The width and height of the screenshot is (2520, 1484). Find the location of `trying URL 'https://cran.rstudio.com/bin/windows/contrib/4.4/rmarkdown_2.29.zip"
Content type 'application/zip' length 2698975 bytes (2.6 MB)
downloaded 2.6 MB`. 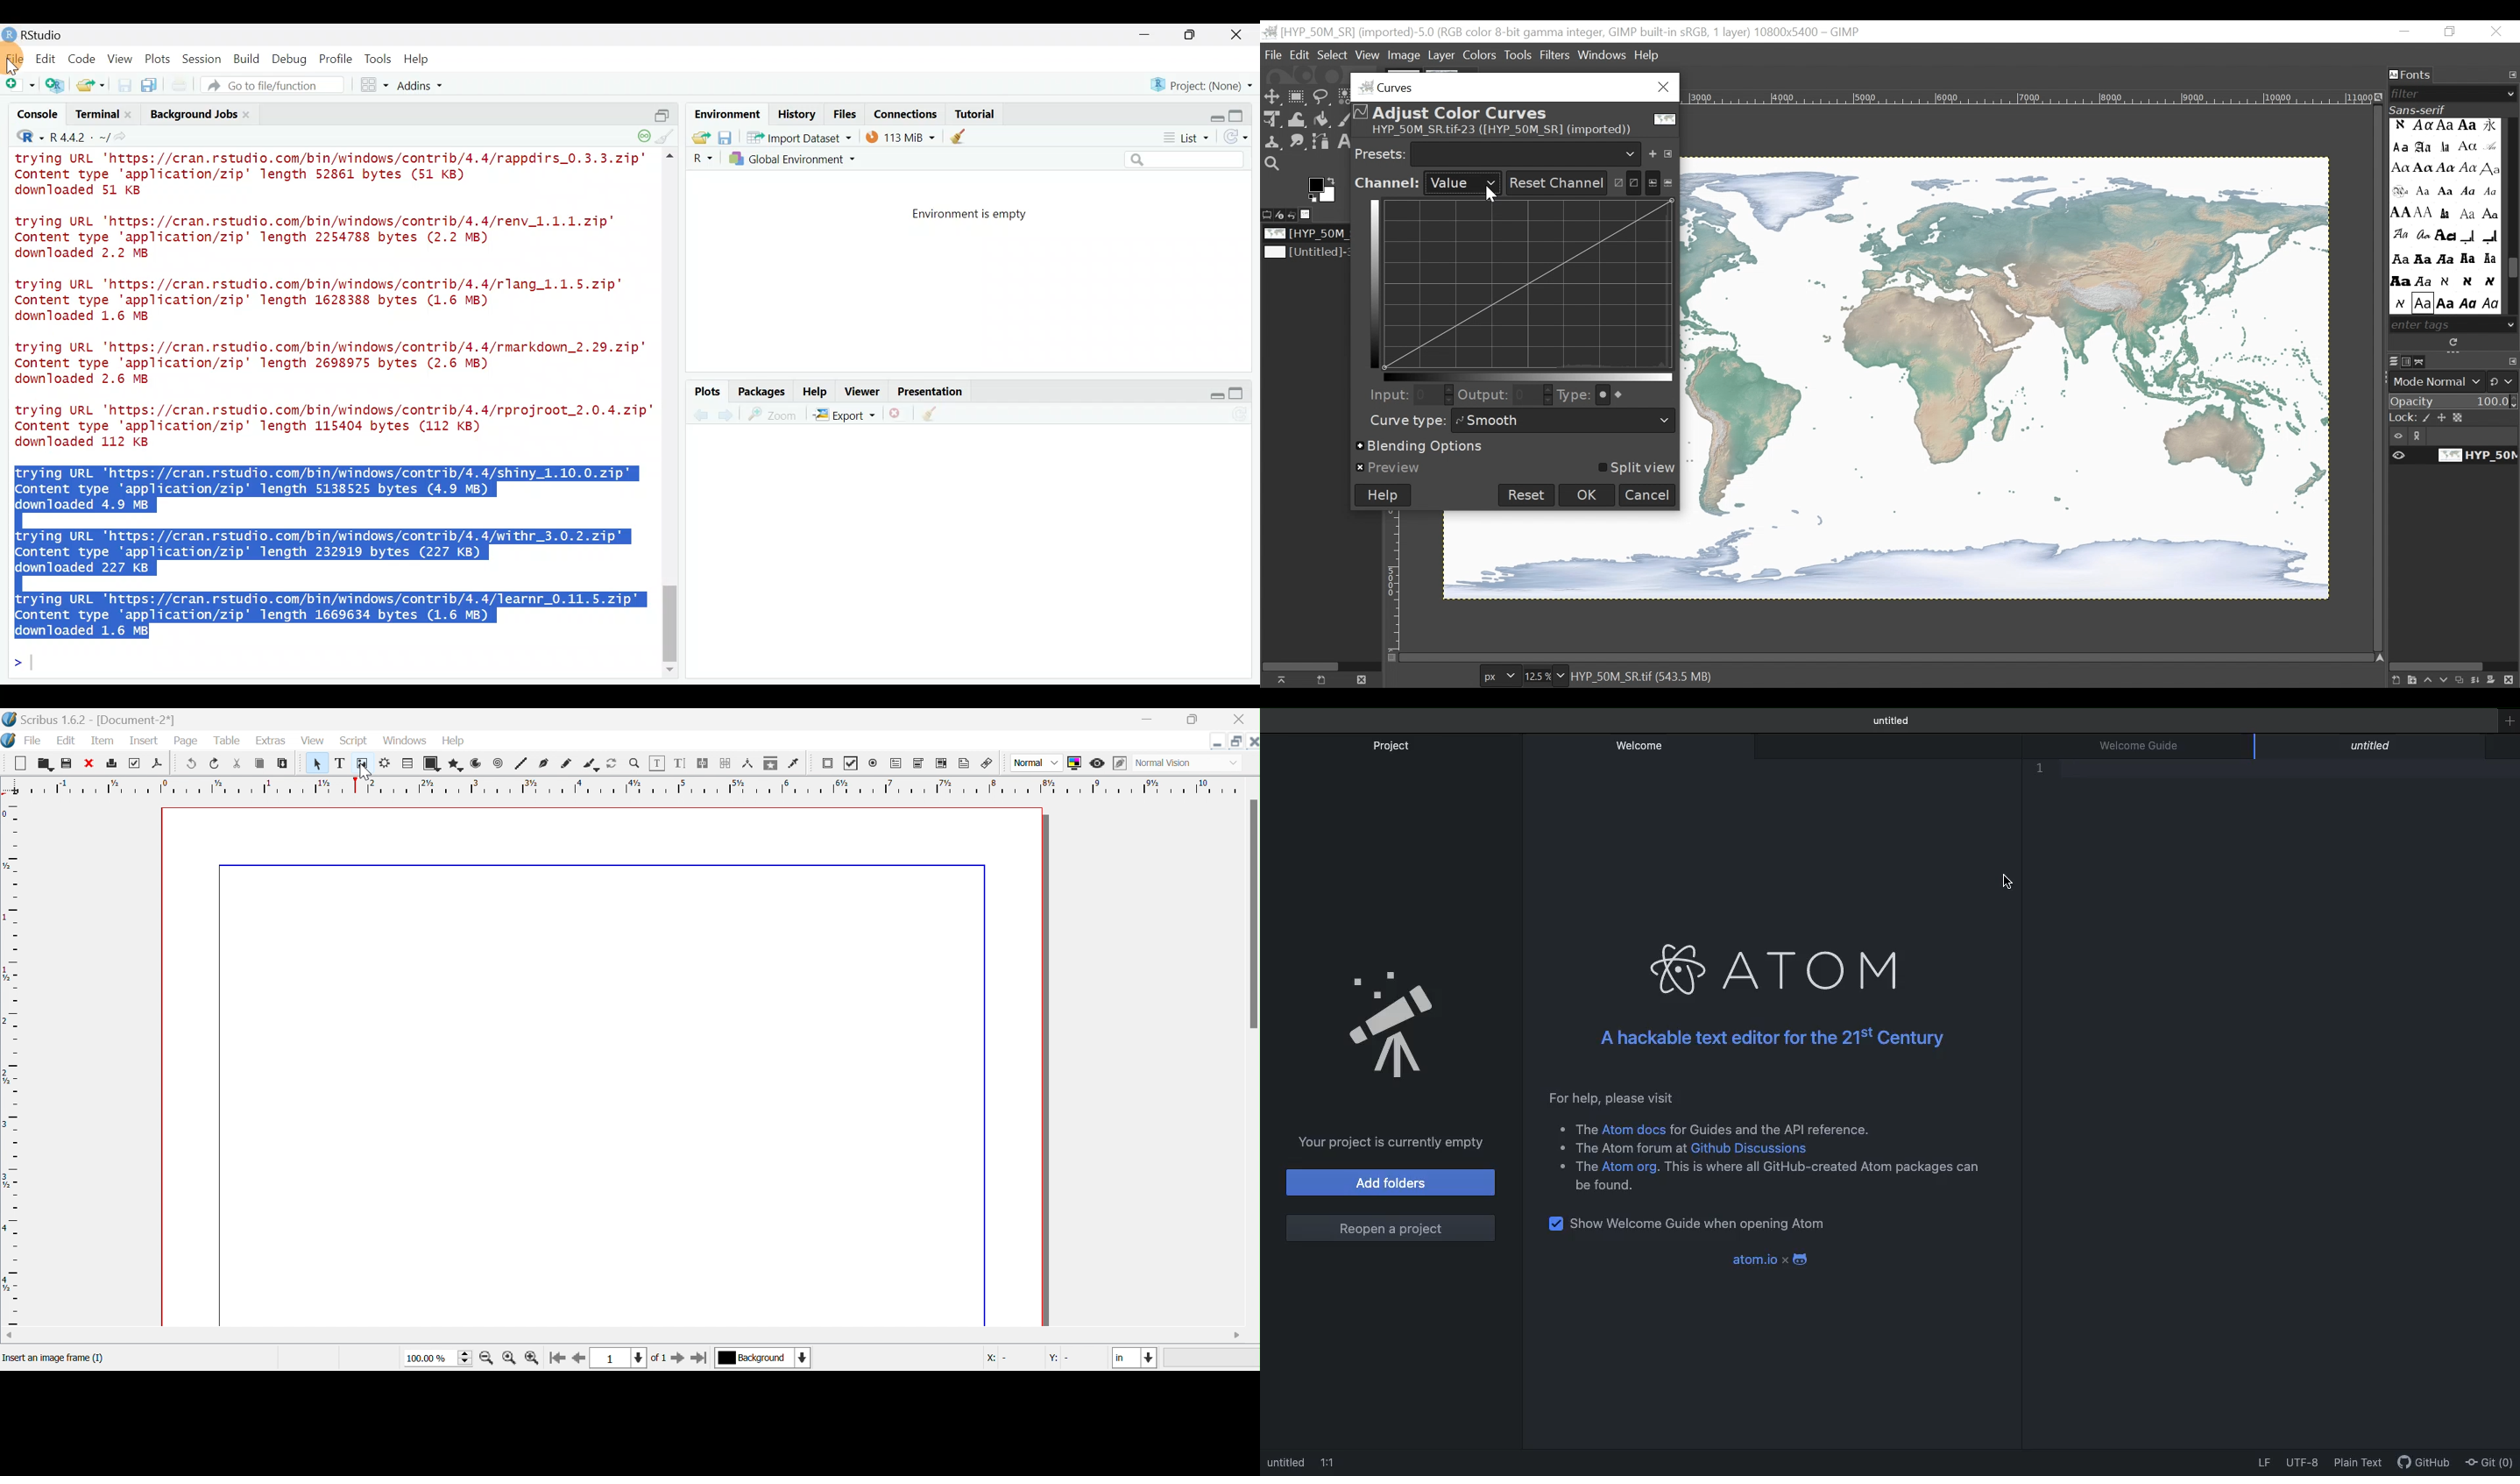

trying URL 'https://cran.rstudio.com/bin/windows/contrib/4.4/rmarkdown_2.29.zip"
Content type 'application/zip' length 2698975 bytes (2.6 MB)
downloaded 2.6 MB is located at coordinates (333, 366).